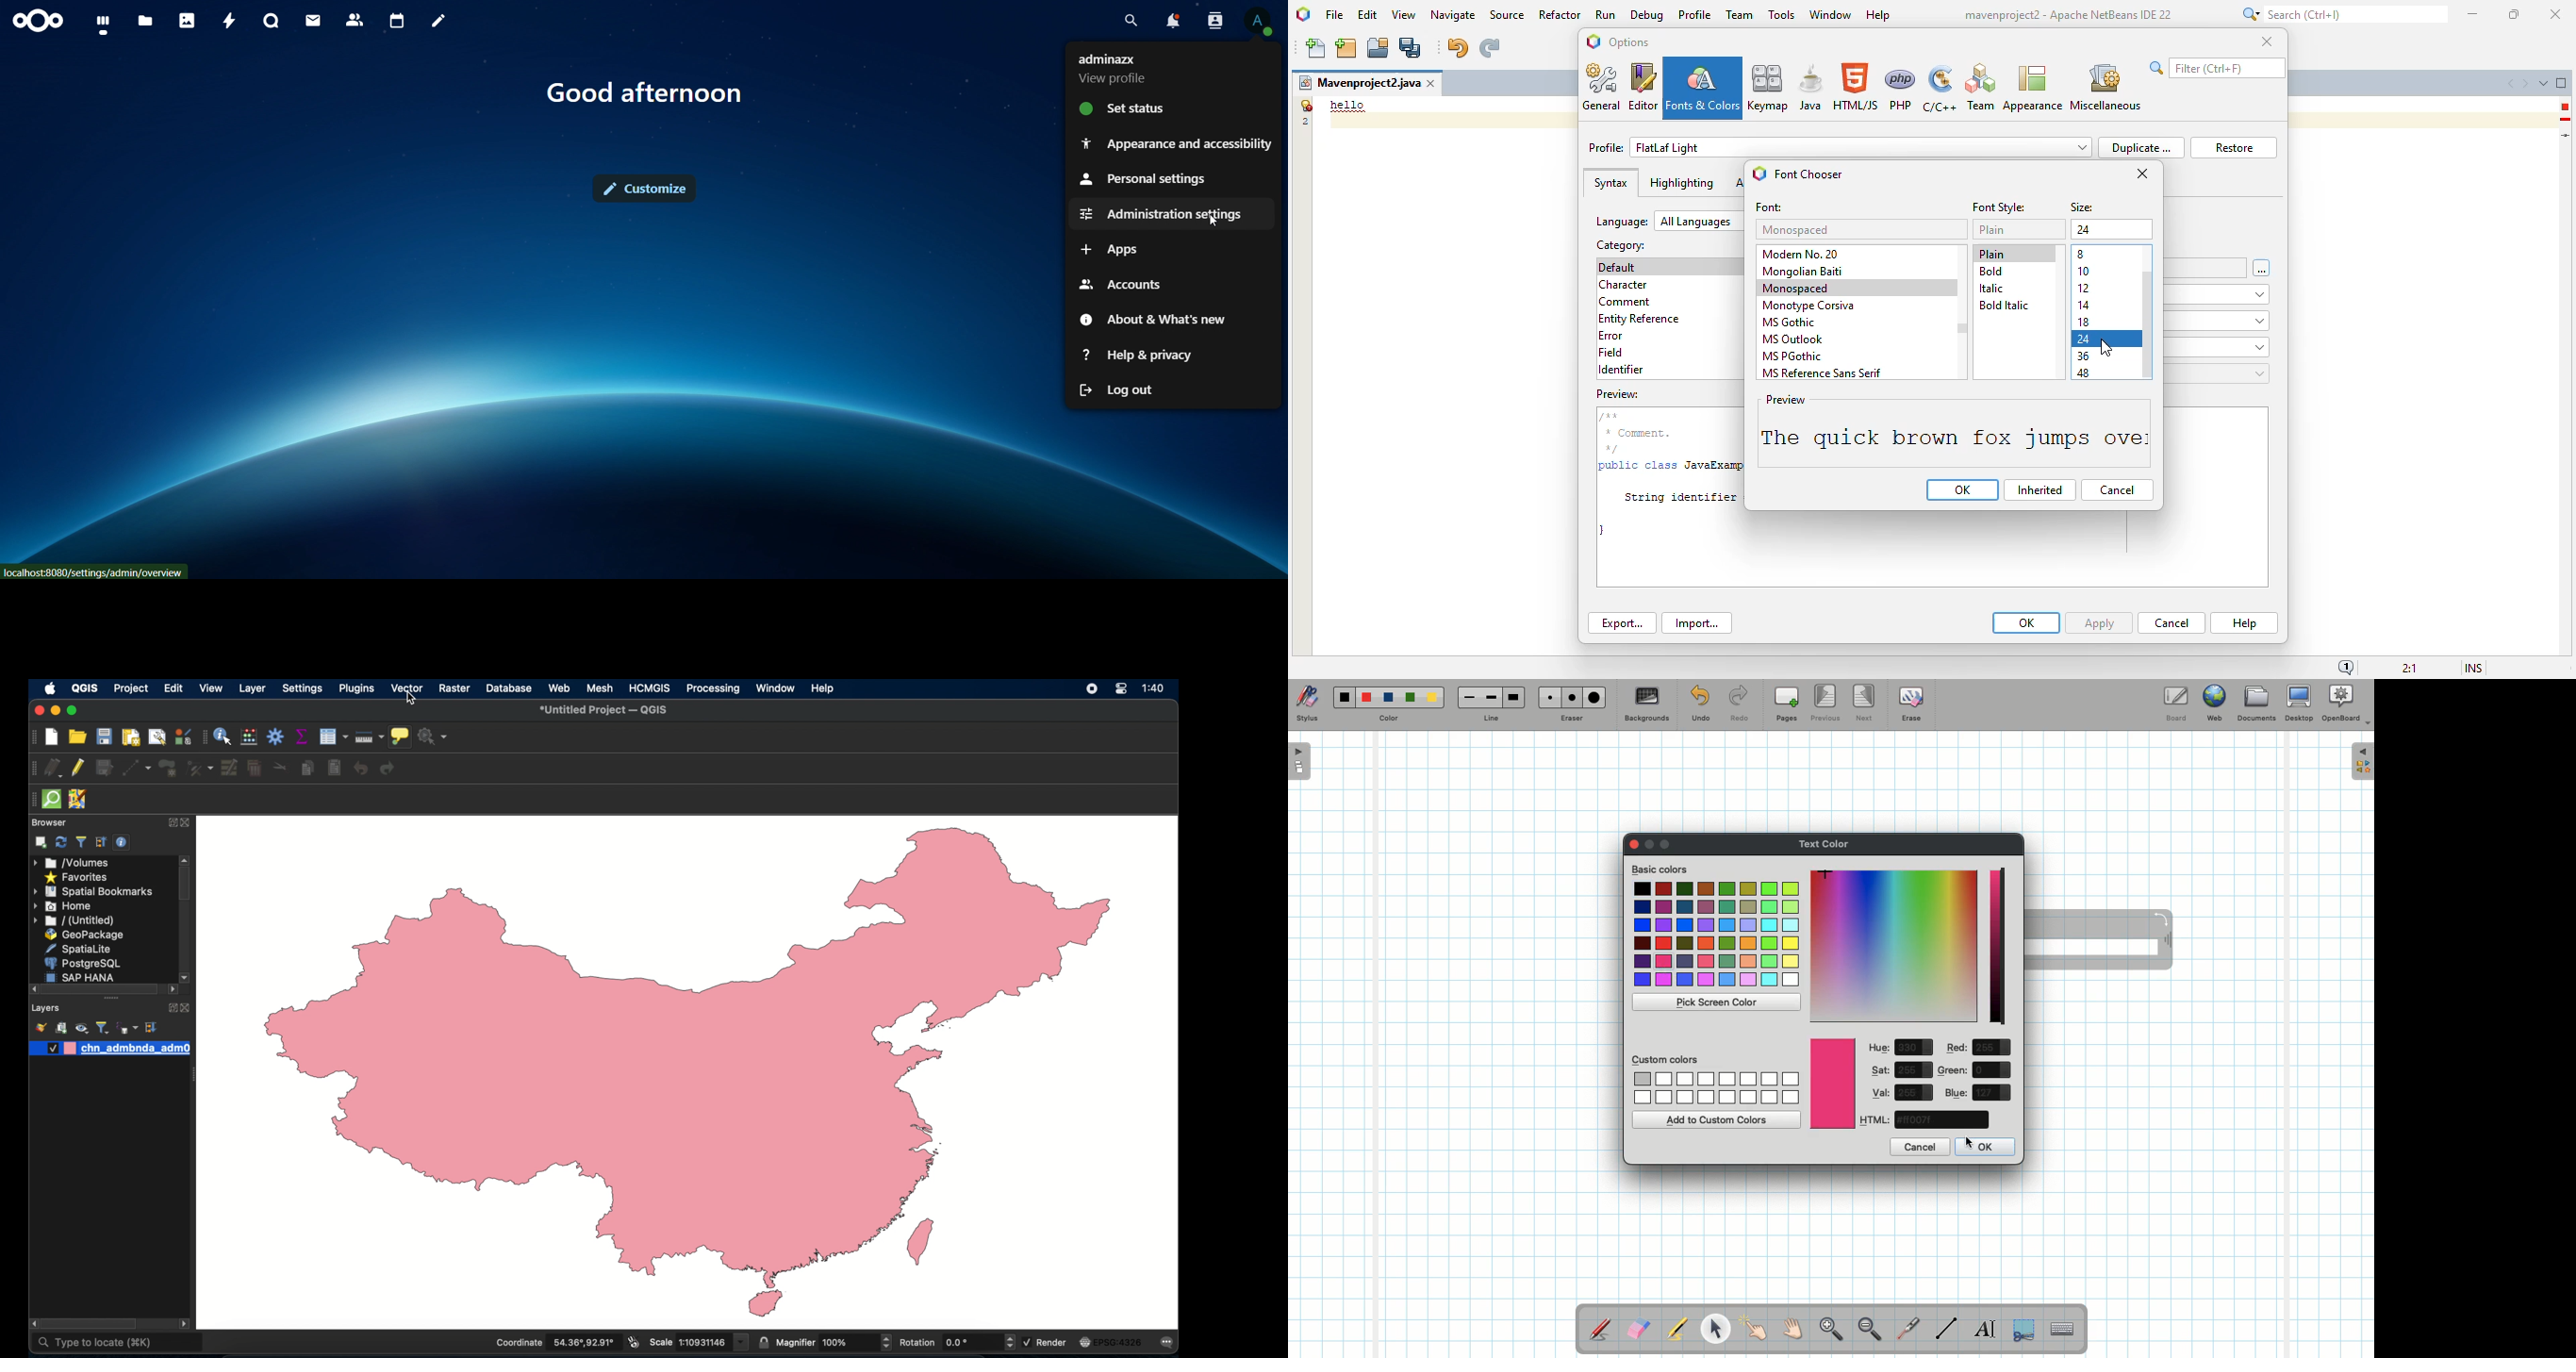  I want to click on apps, so click(1108, 251).